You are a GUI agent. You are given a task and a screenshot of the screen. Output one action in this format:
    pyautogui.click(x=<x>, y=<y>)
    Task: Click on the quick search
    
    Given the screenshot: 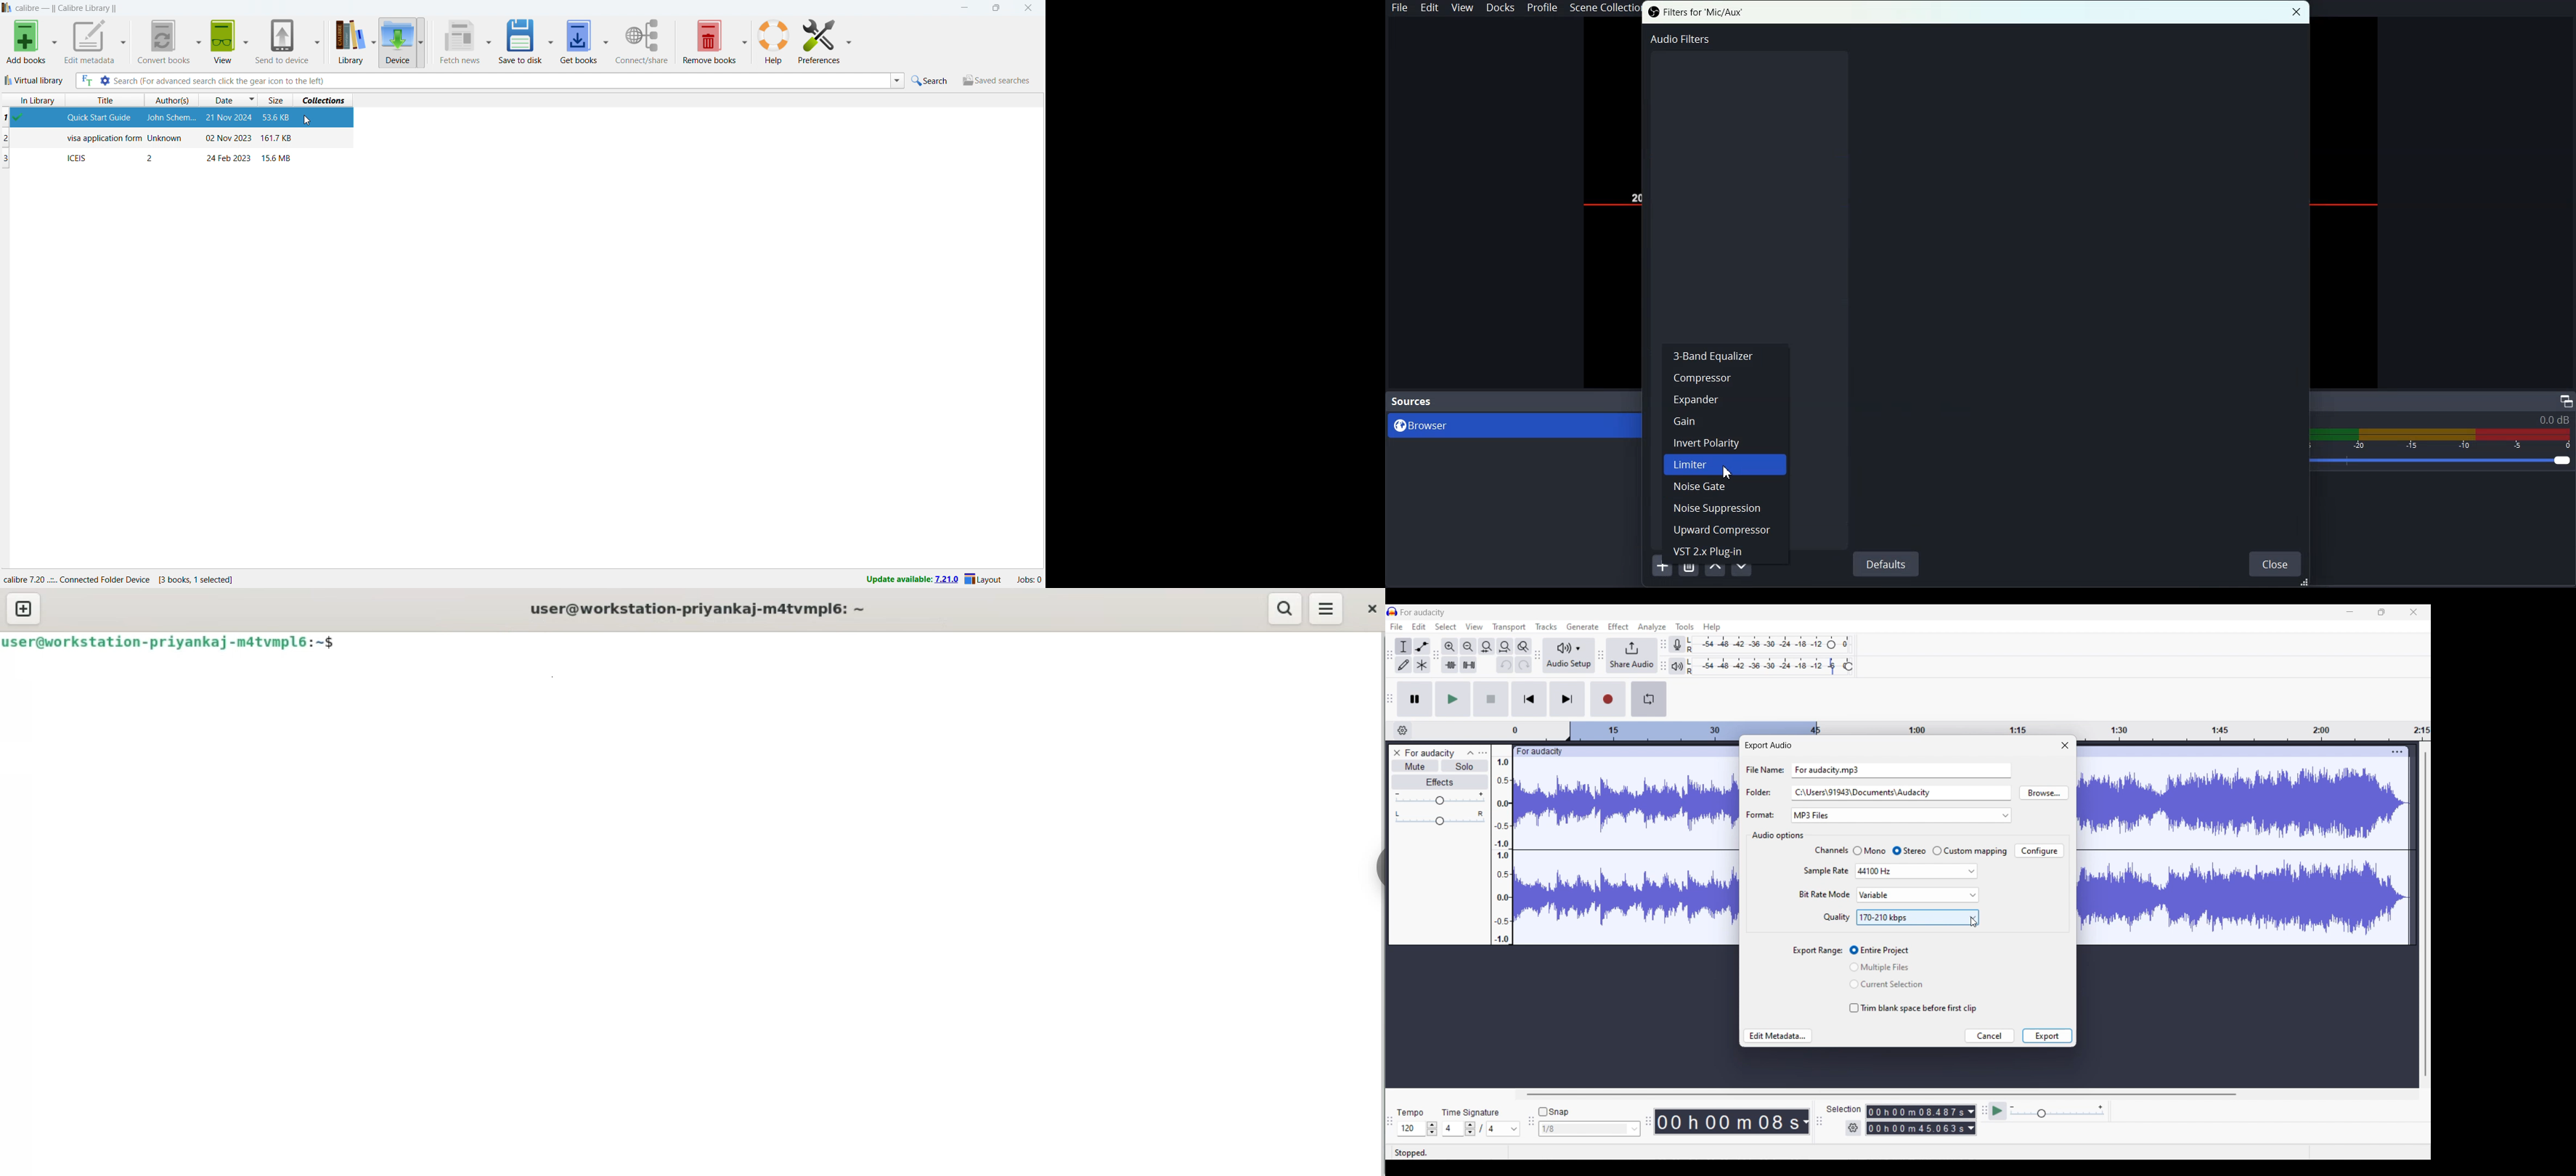 What is the action you would take?
    pyautogui.click(x=931, y=81)
    